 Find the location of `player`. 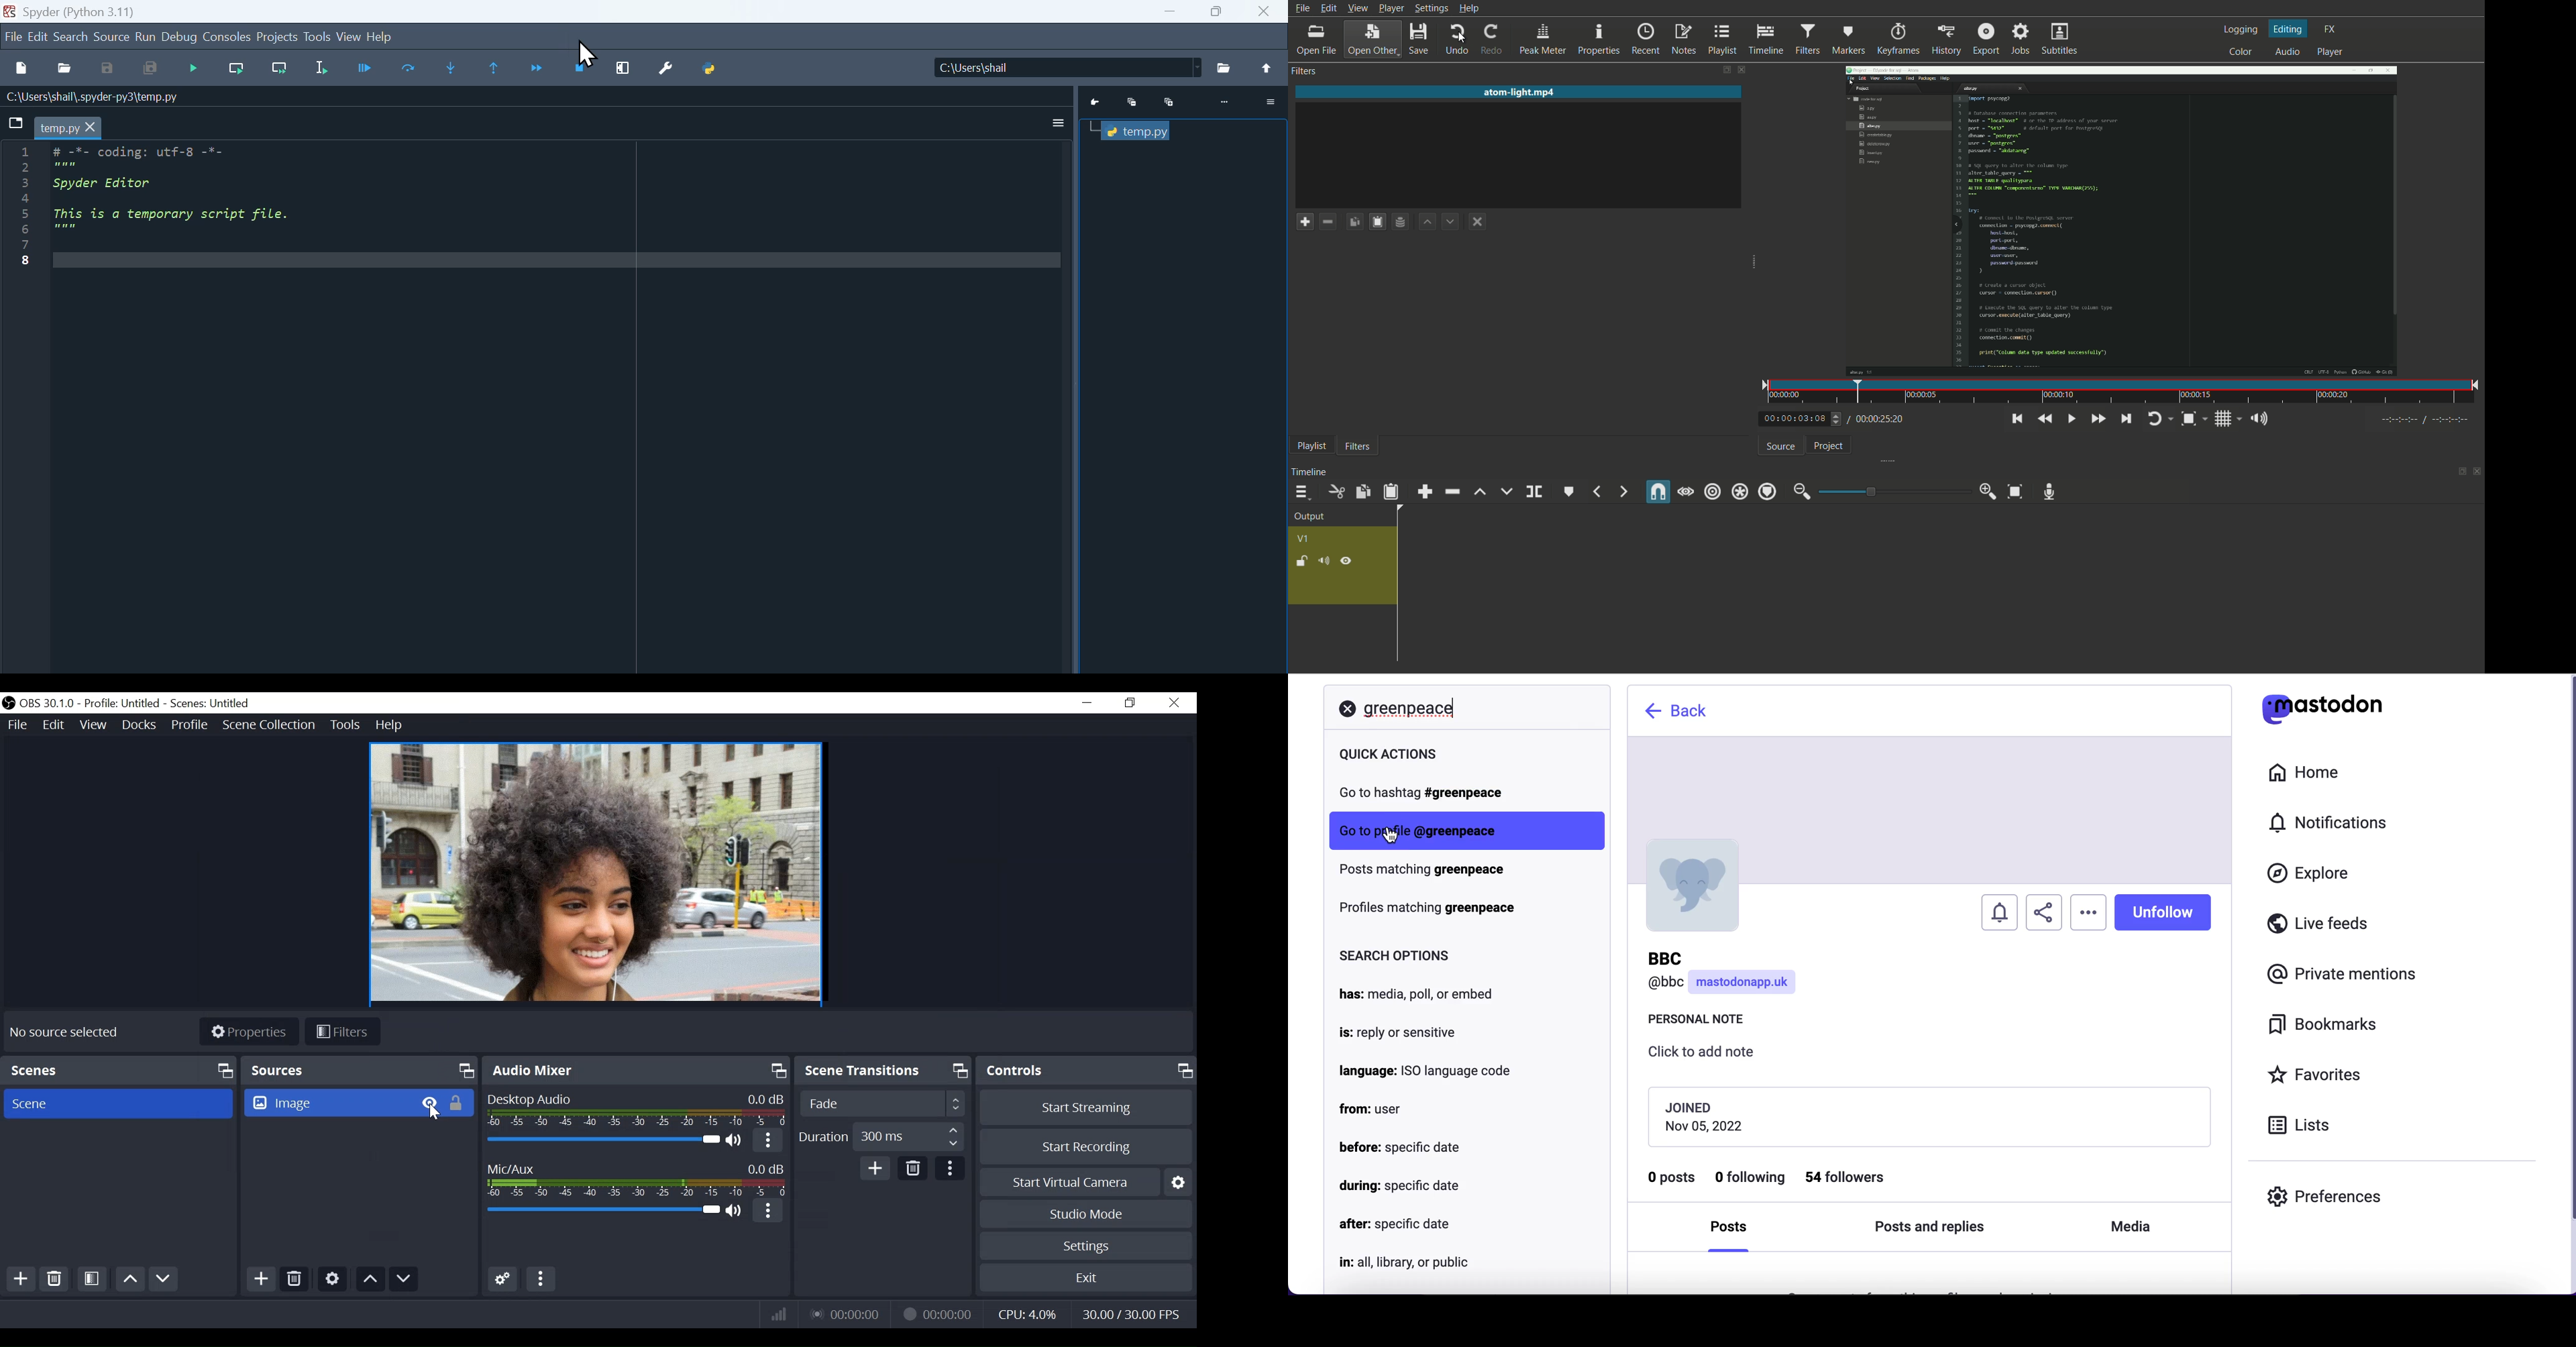

player is located at coordinates (2334, 52).